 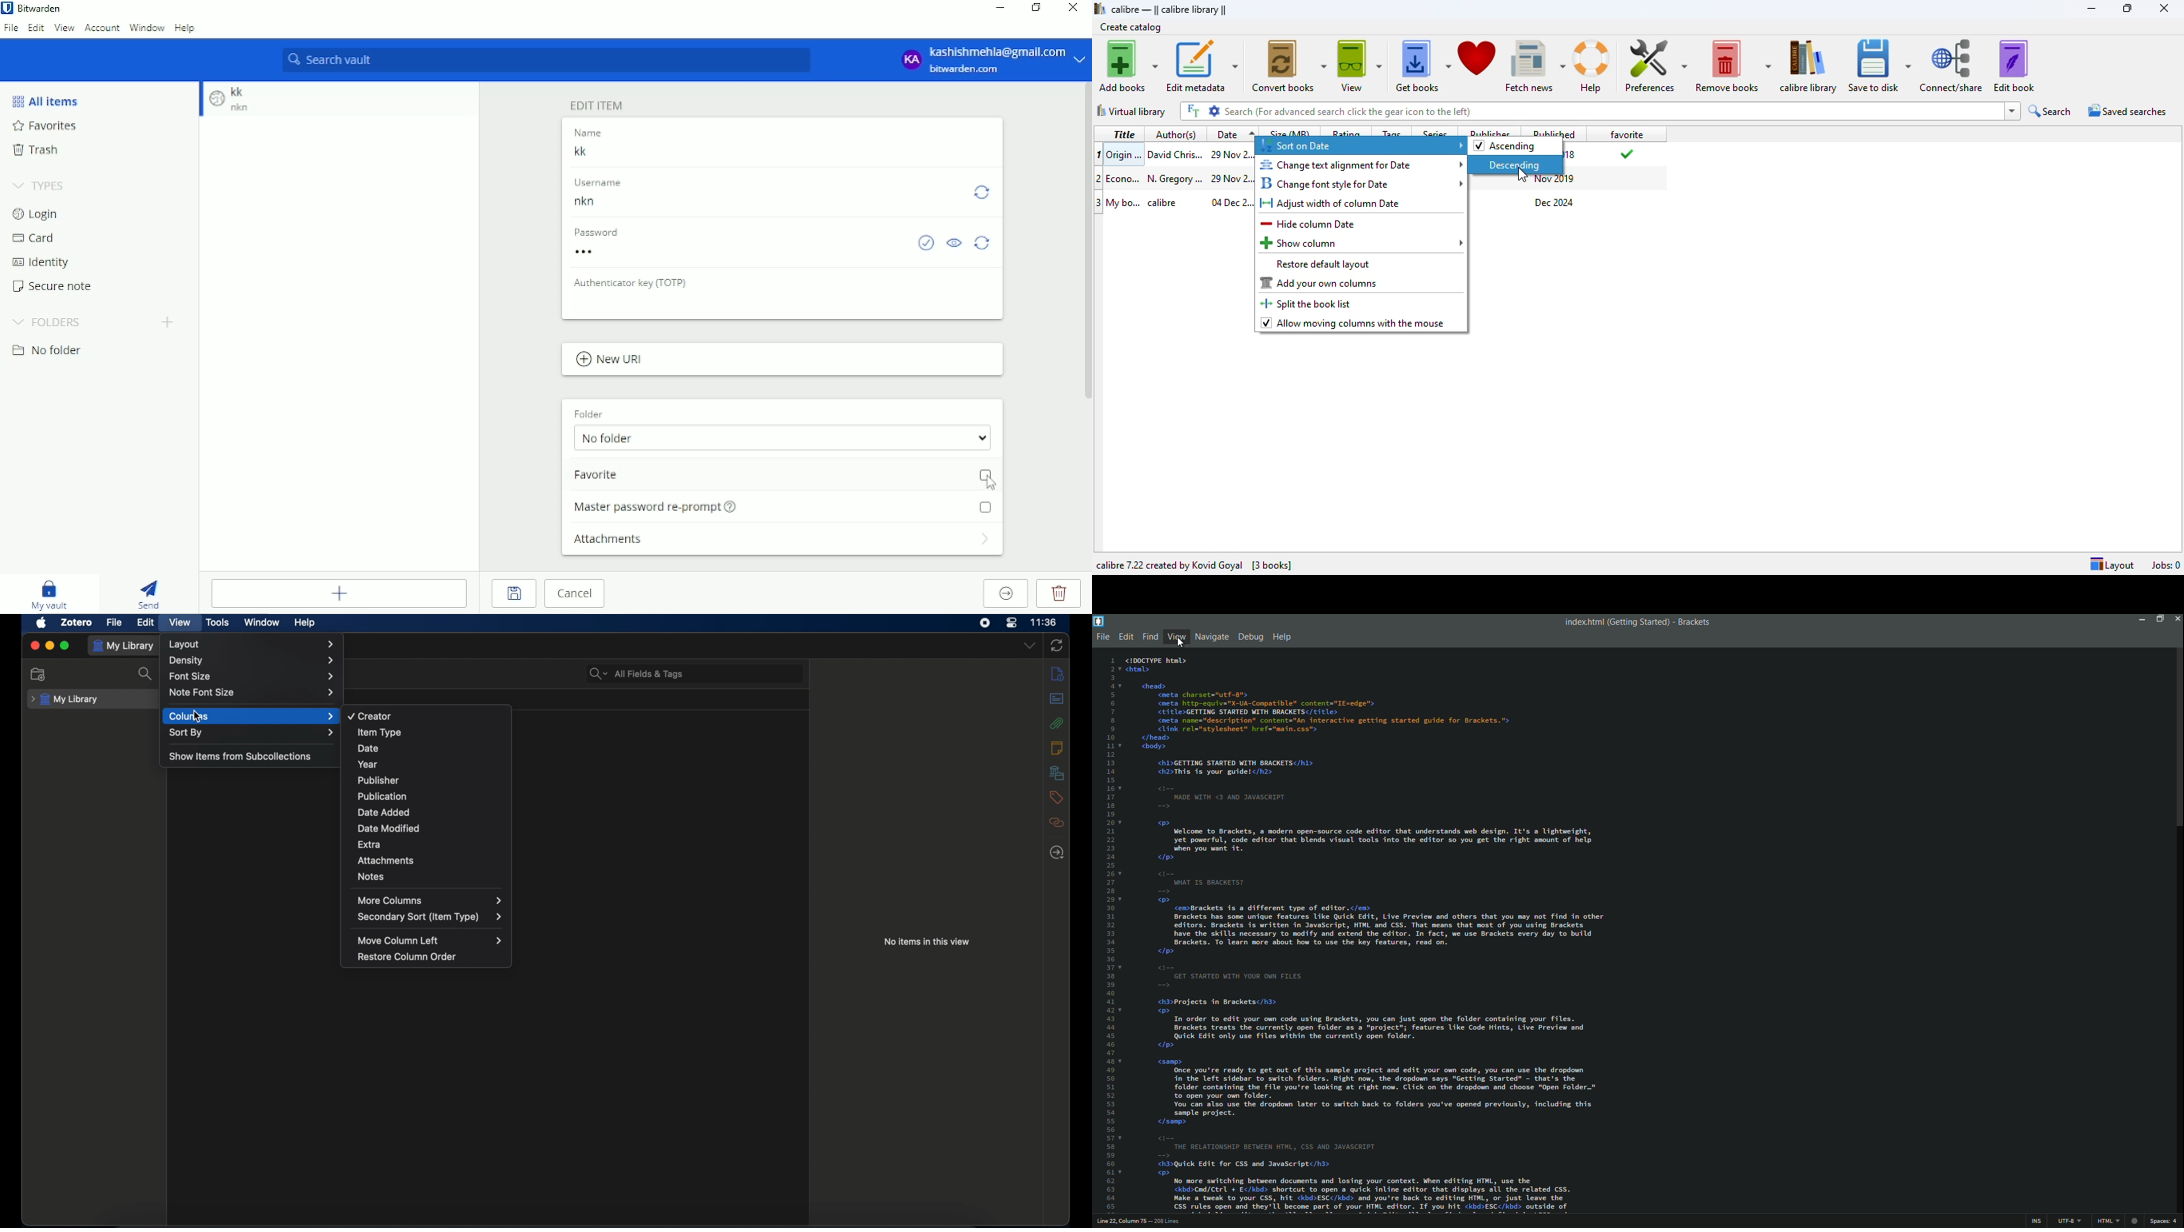 What do you see at coordinates (1086, 246) in the screenshot?
I see `scroll bar` at bounding box center [1086, 246].